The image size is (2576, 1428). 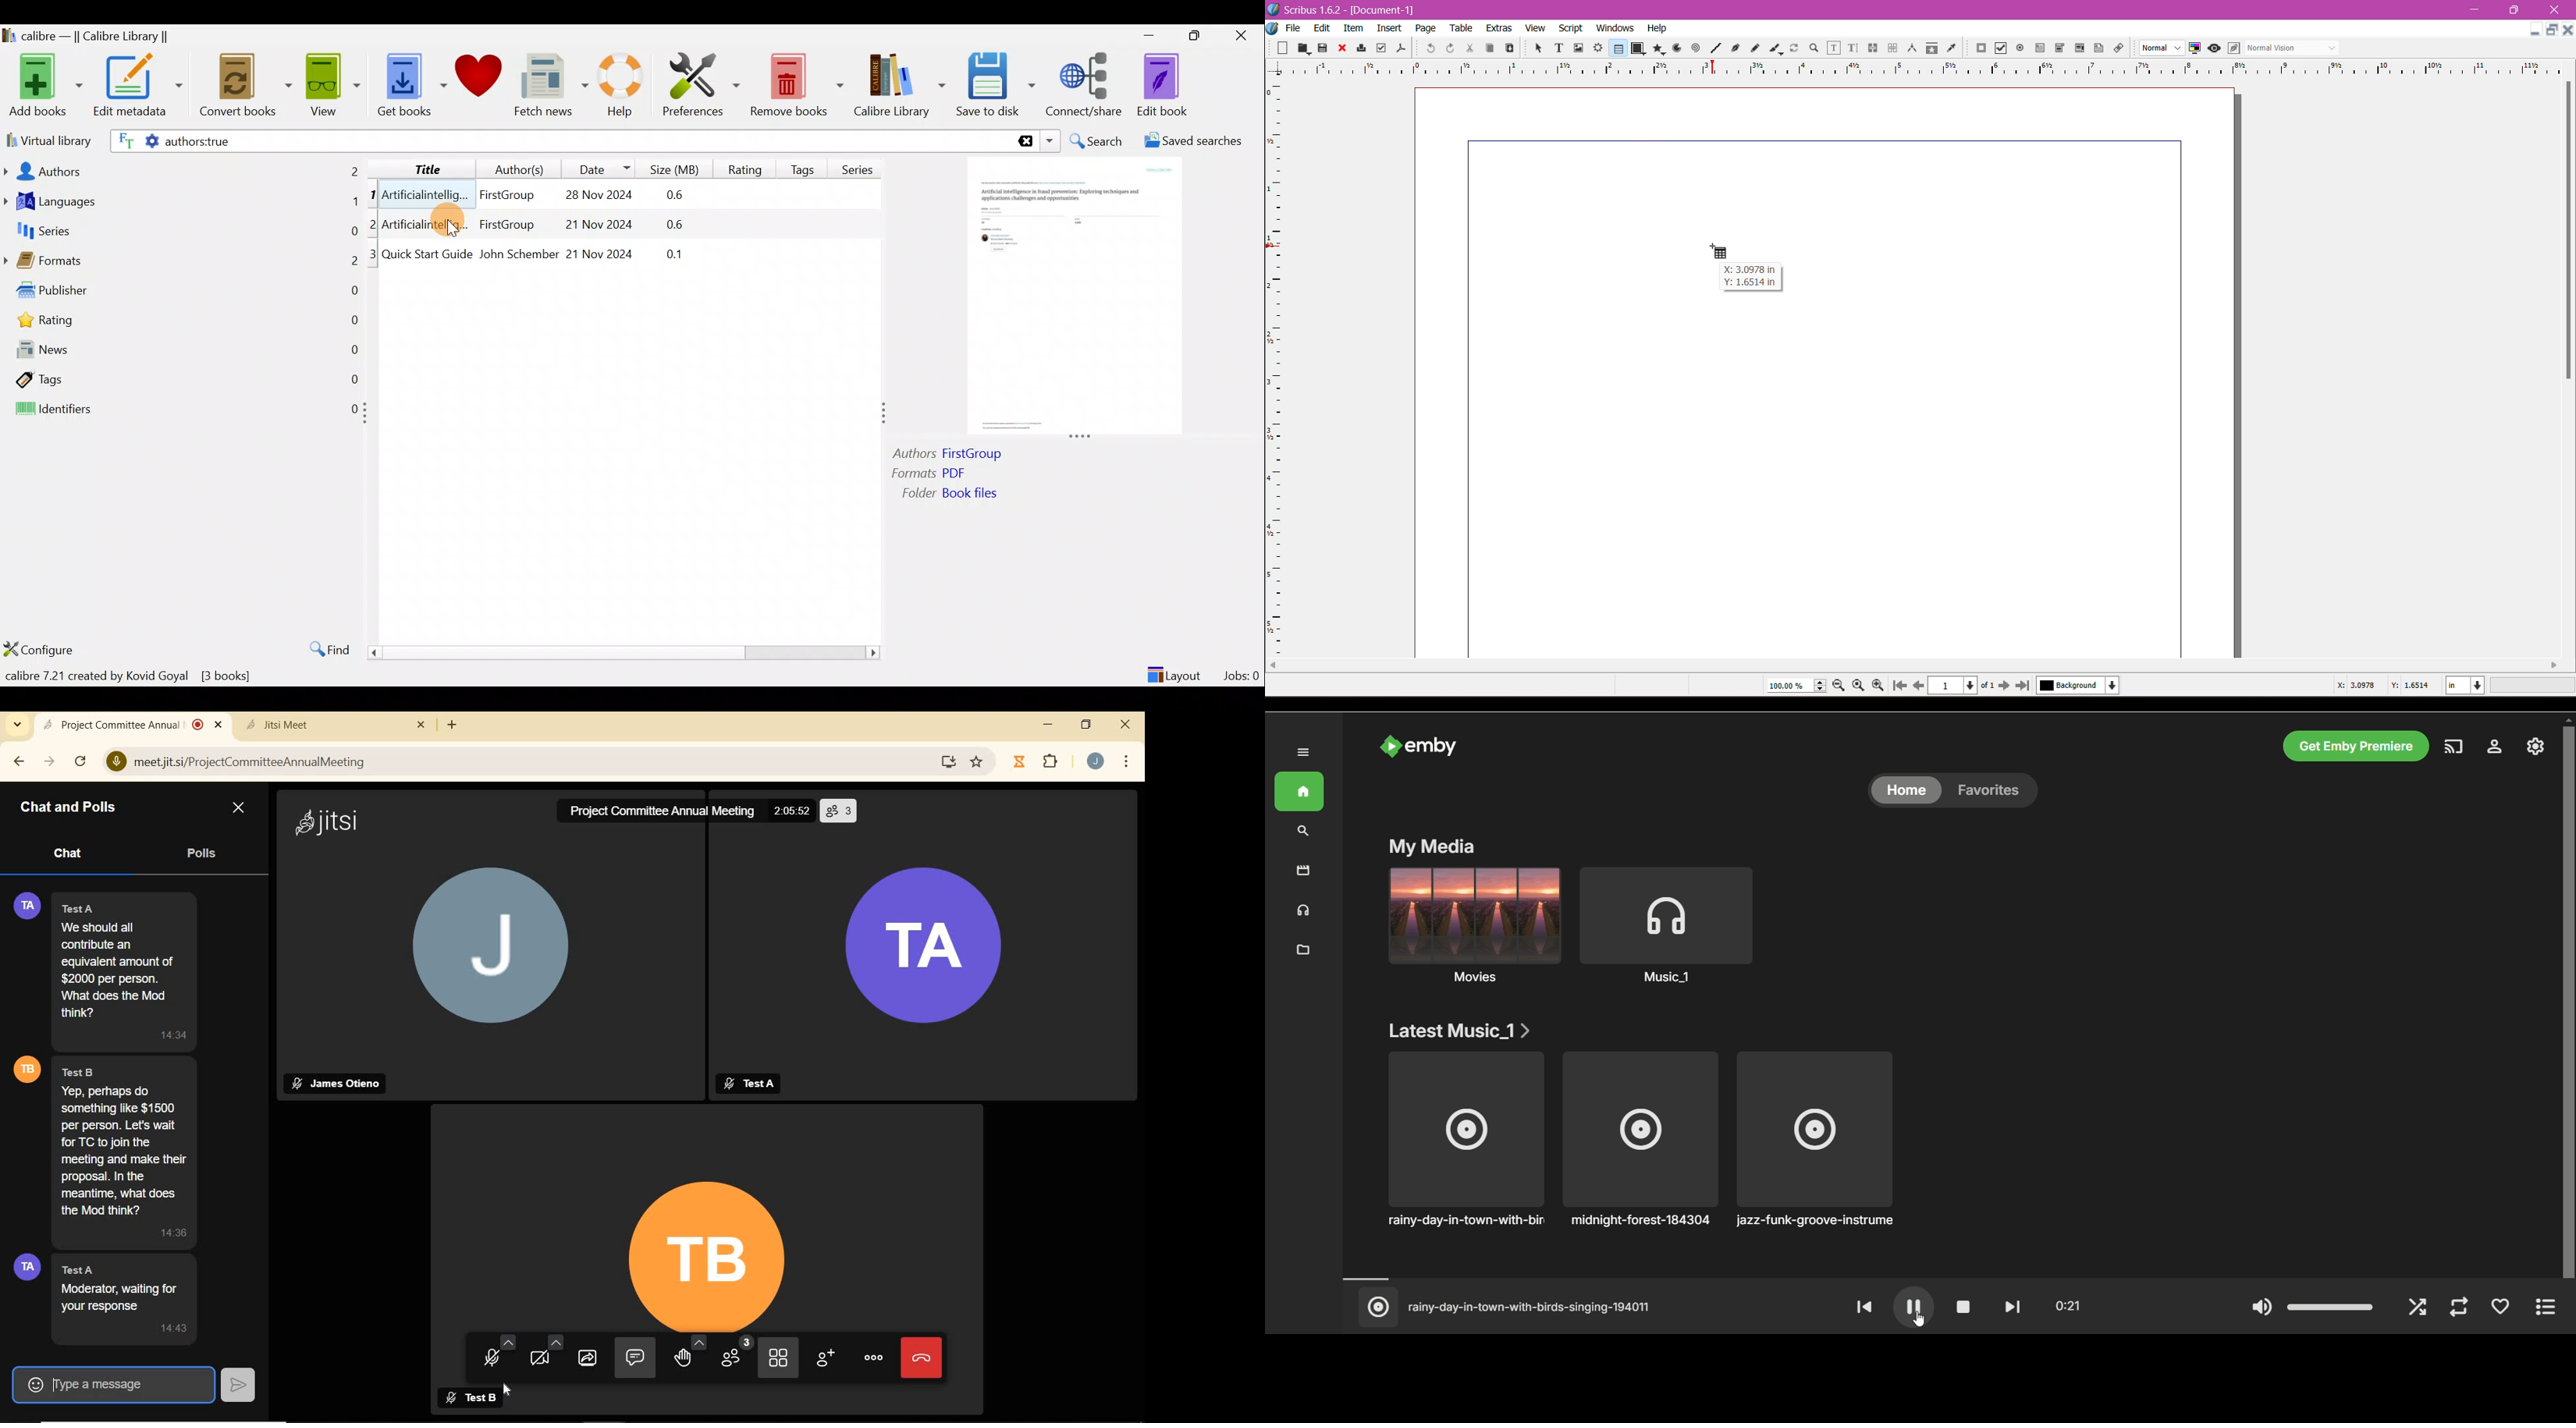 What do you see at coordinates (2502, 1307) in the screenshot?
I see `favorite` at bounding box center [2502, 1307].